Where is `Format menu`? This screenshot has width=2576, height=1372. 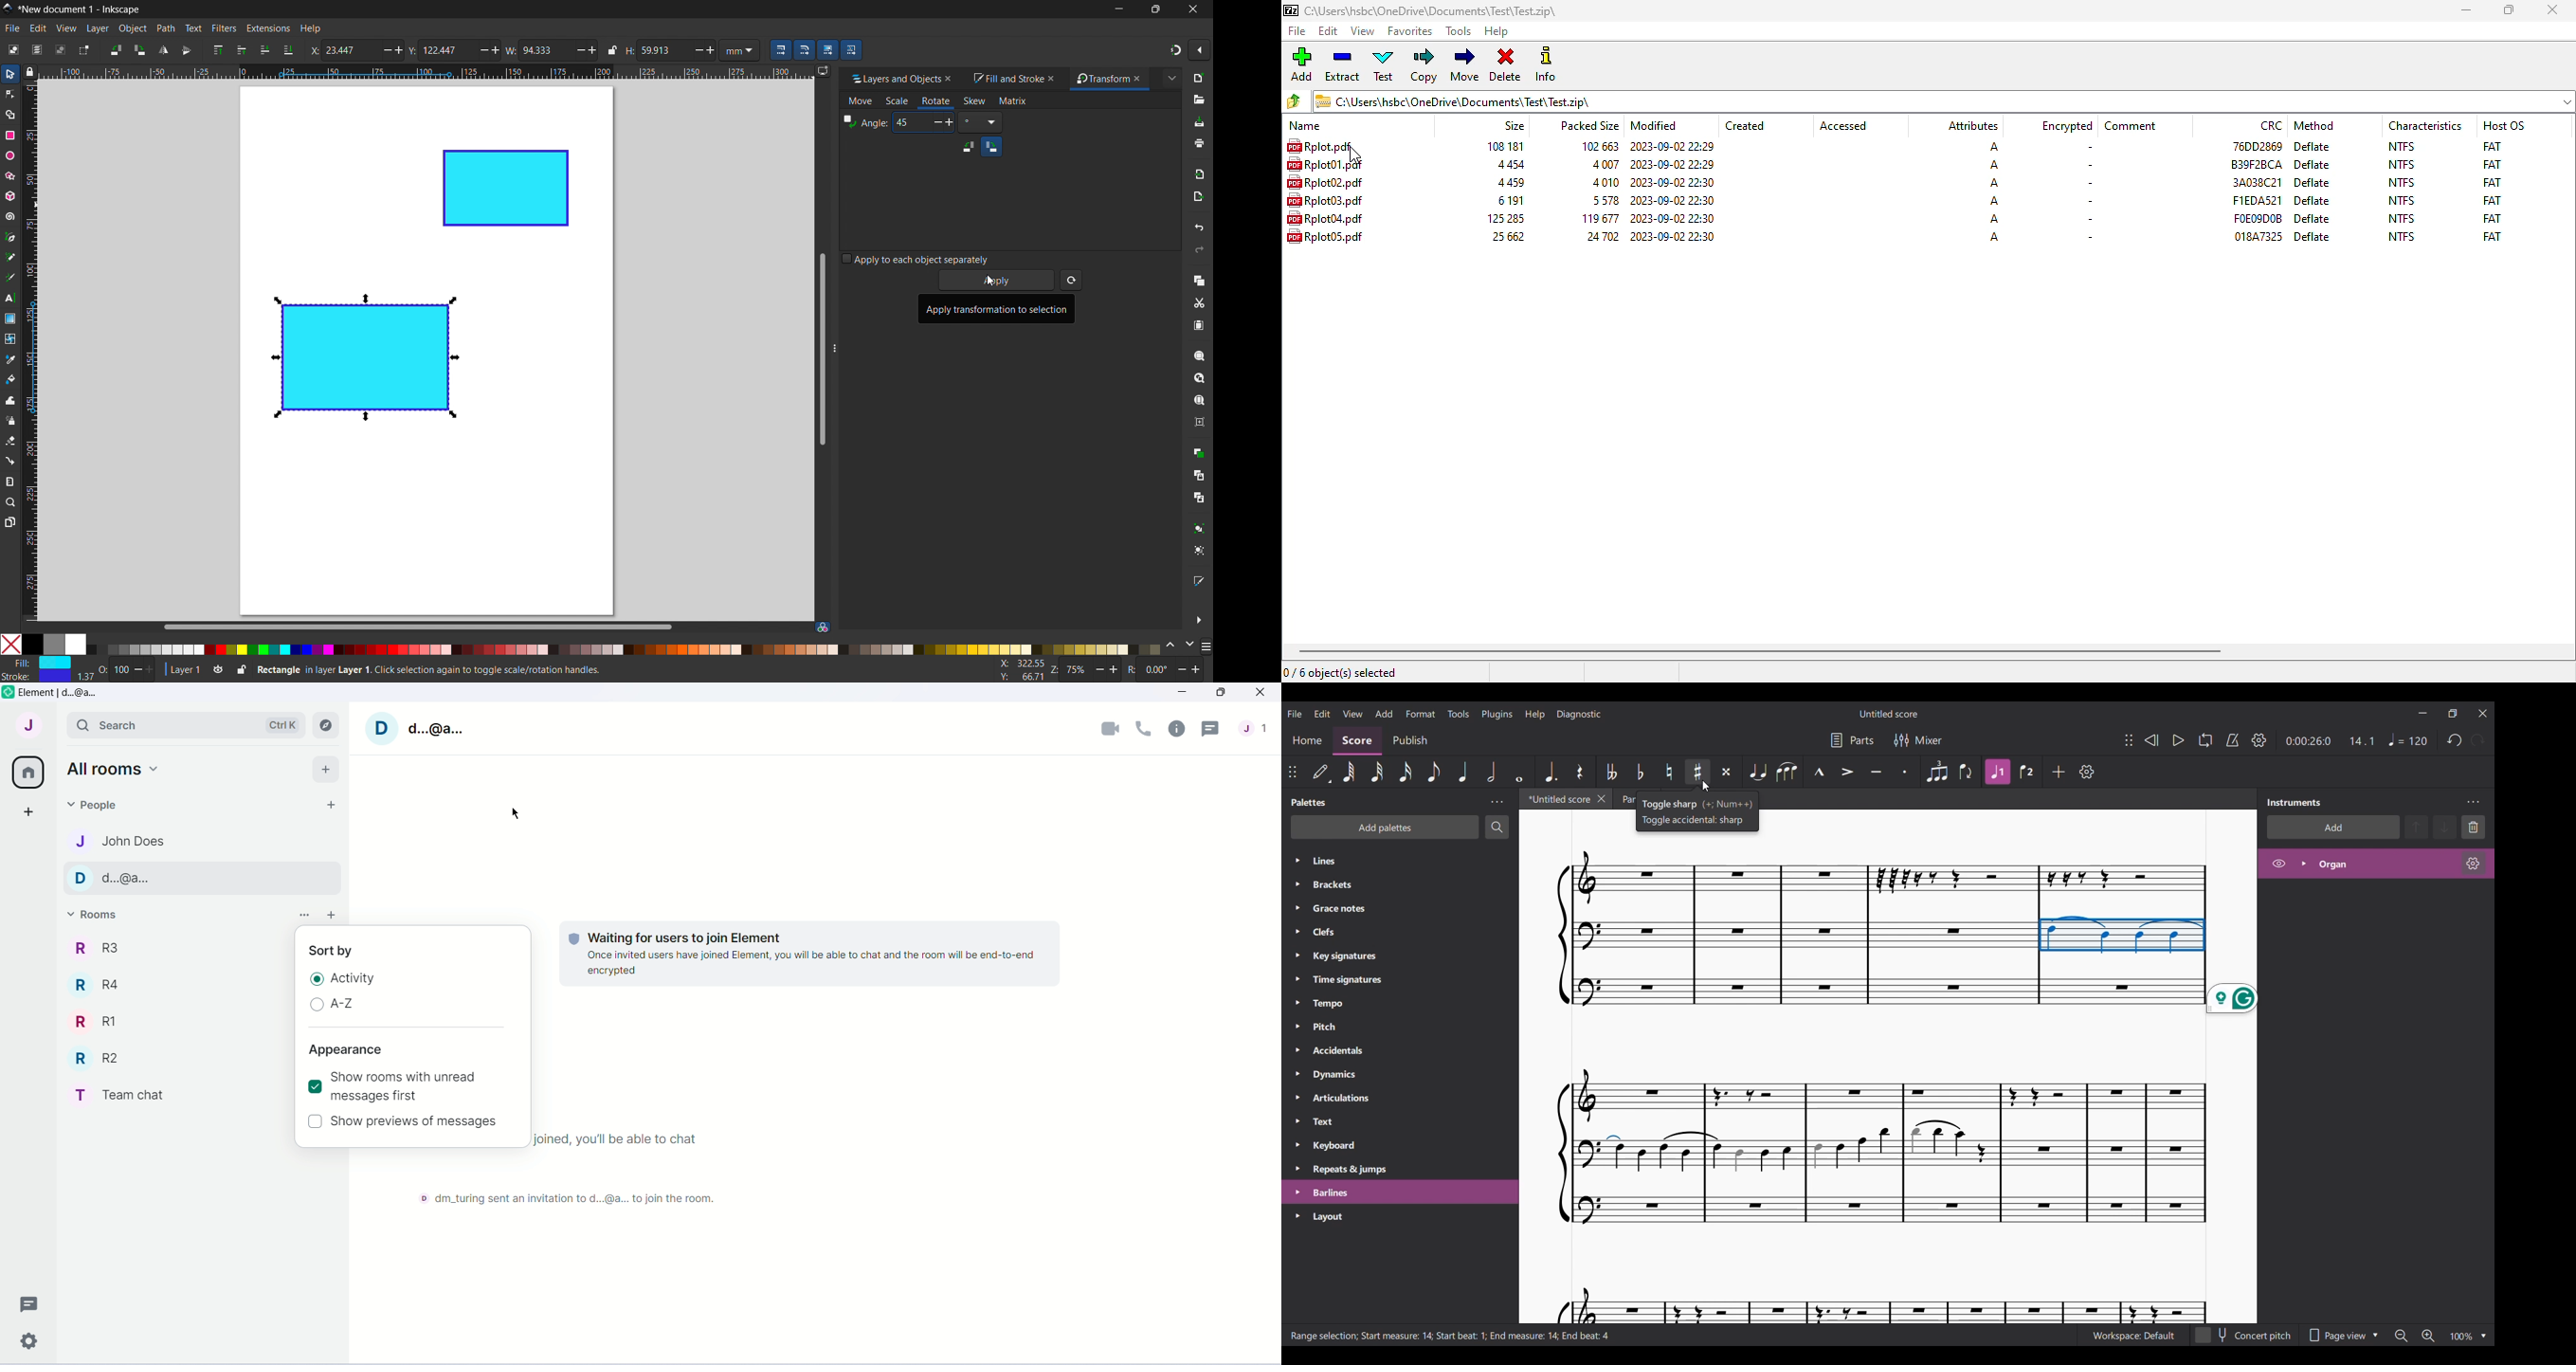 Format menu is located at coordinates (1421, 713).